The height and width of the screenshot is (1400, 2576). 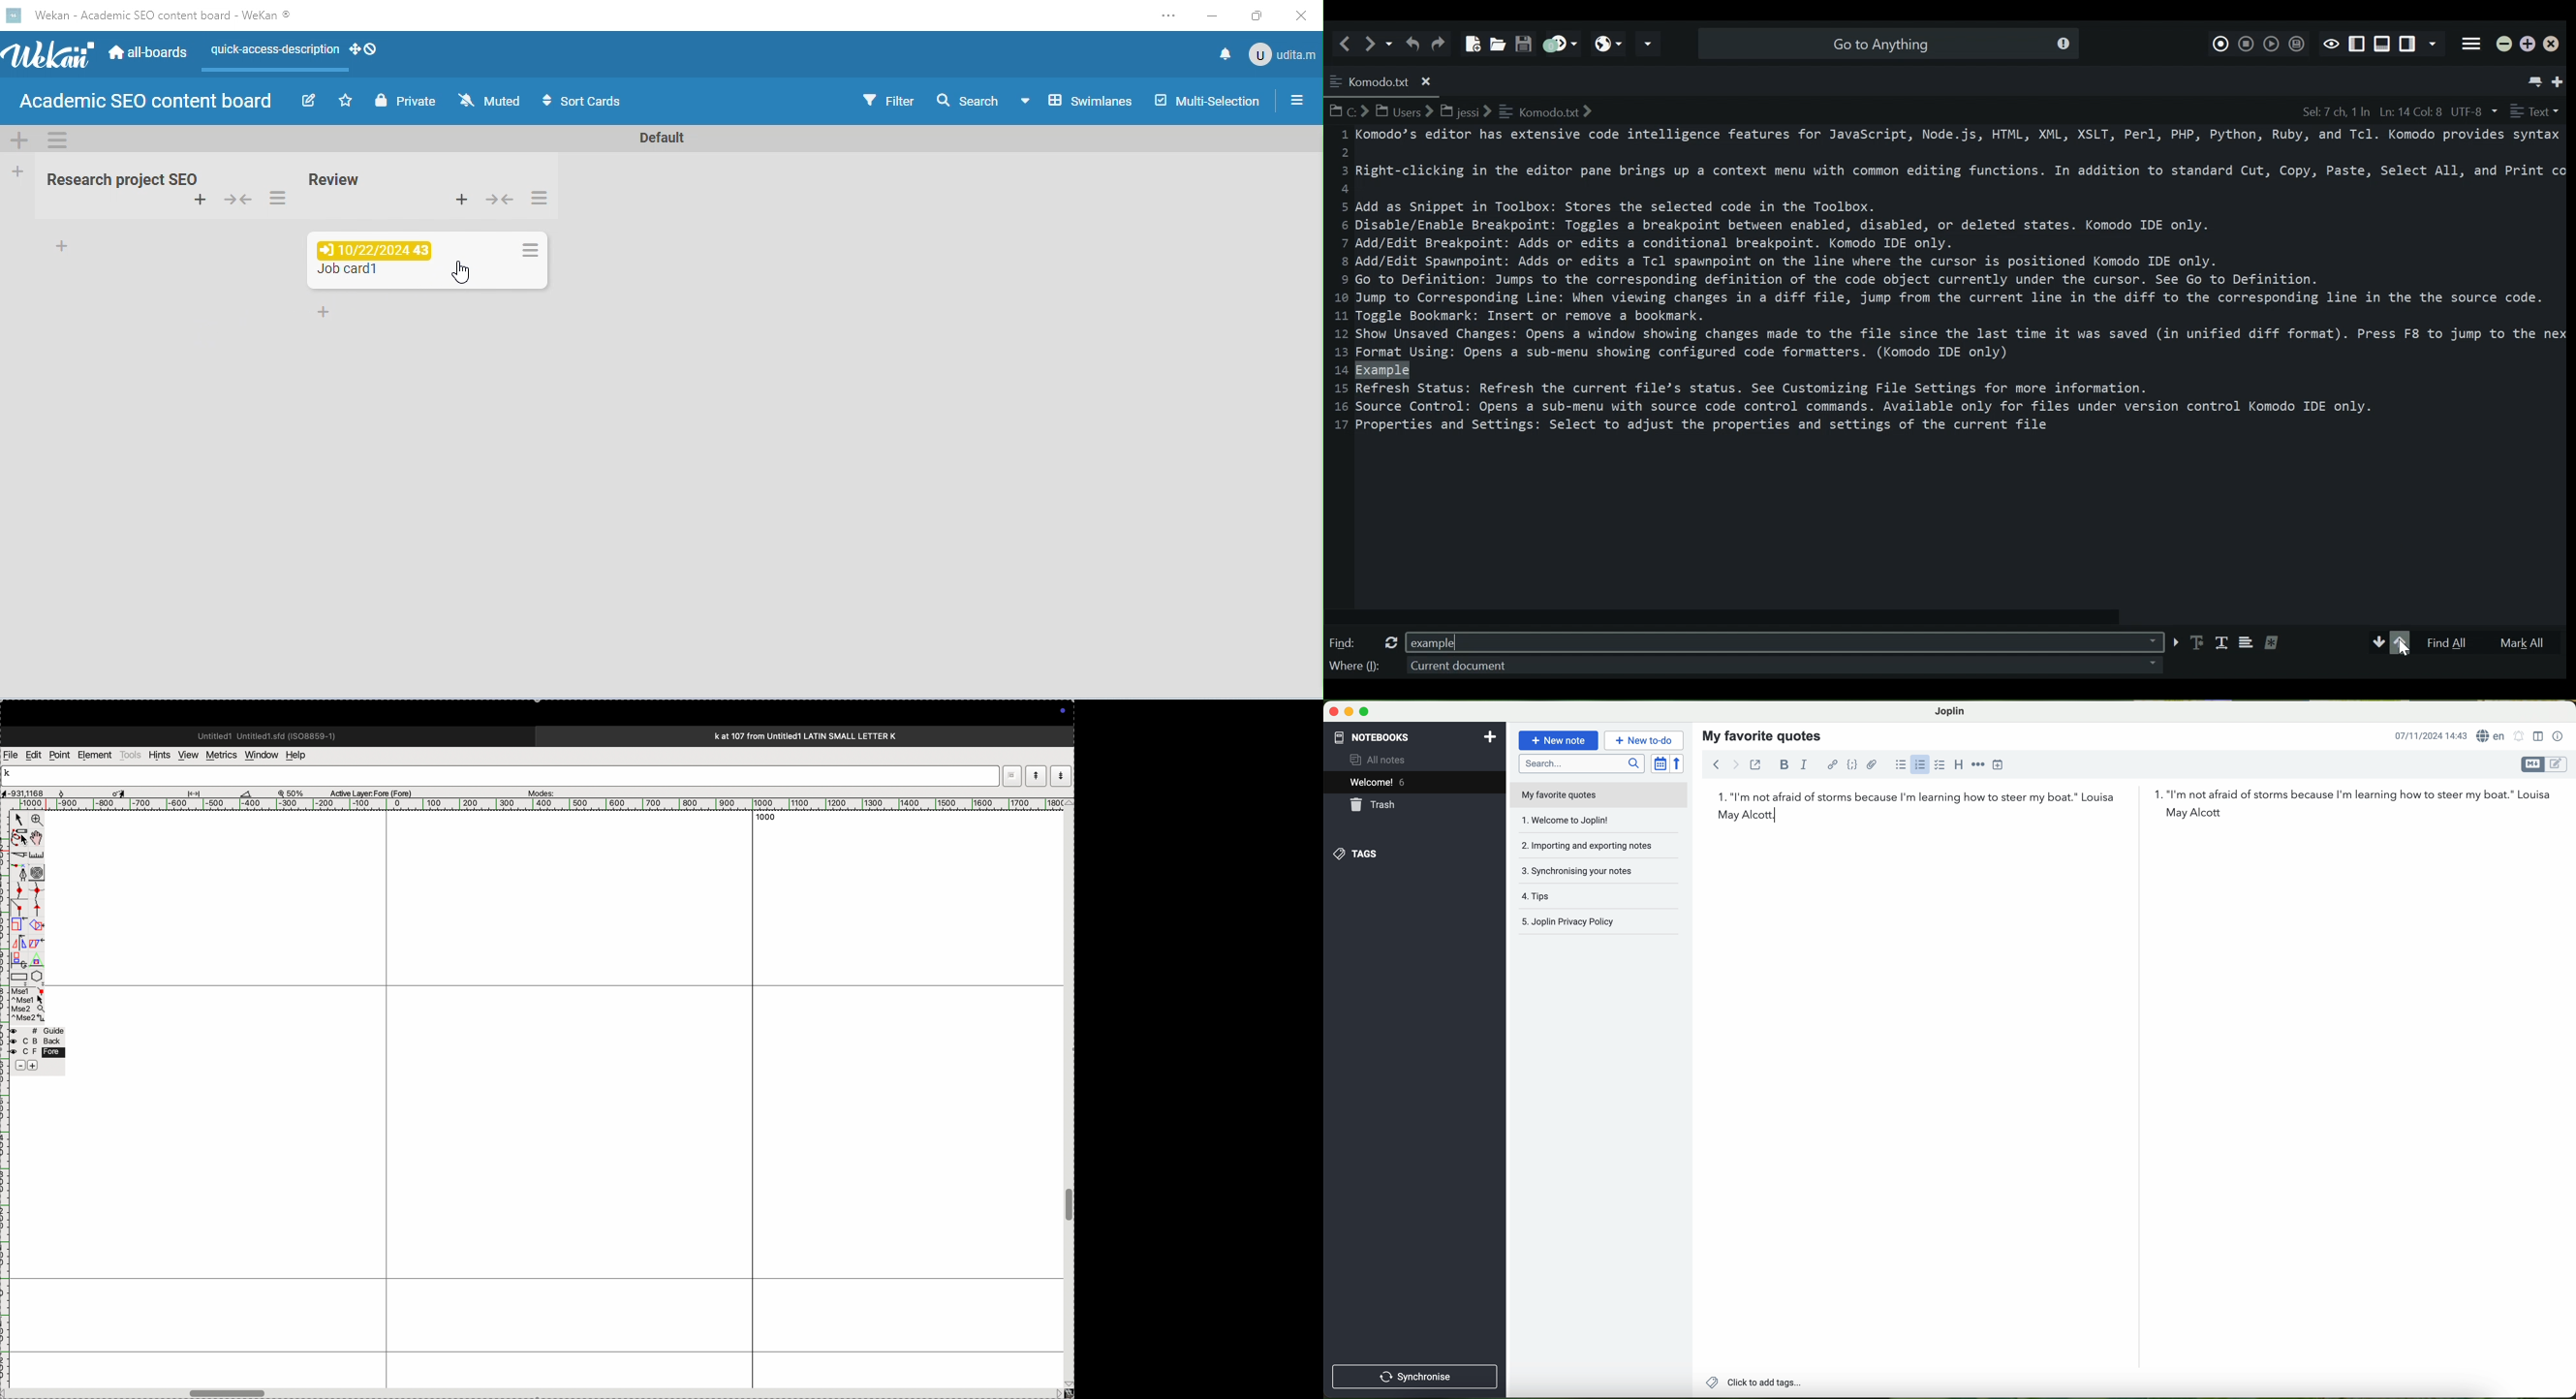 I want to click on toggle, so click(x=39, y=838).